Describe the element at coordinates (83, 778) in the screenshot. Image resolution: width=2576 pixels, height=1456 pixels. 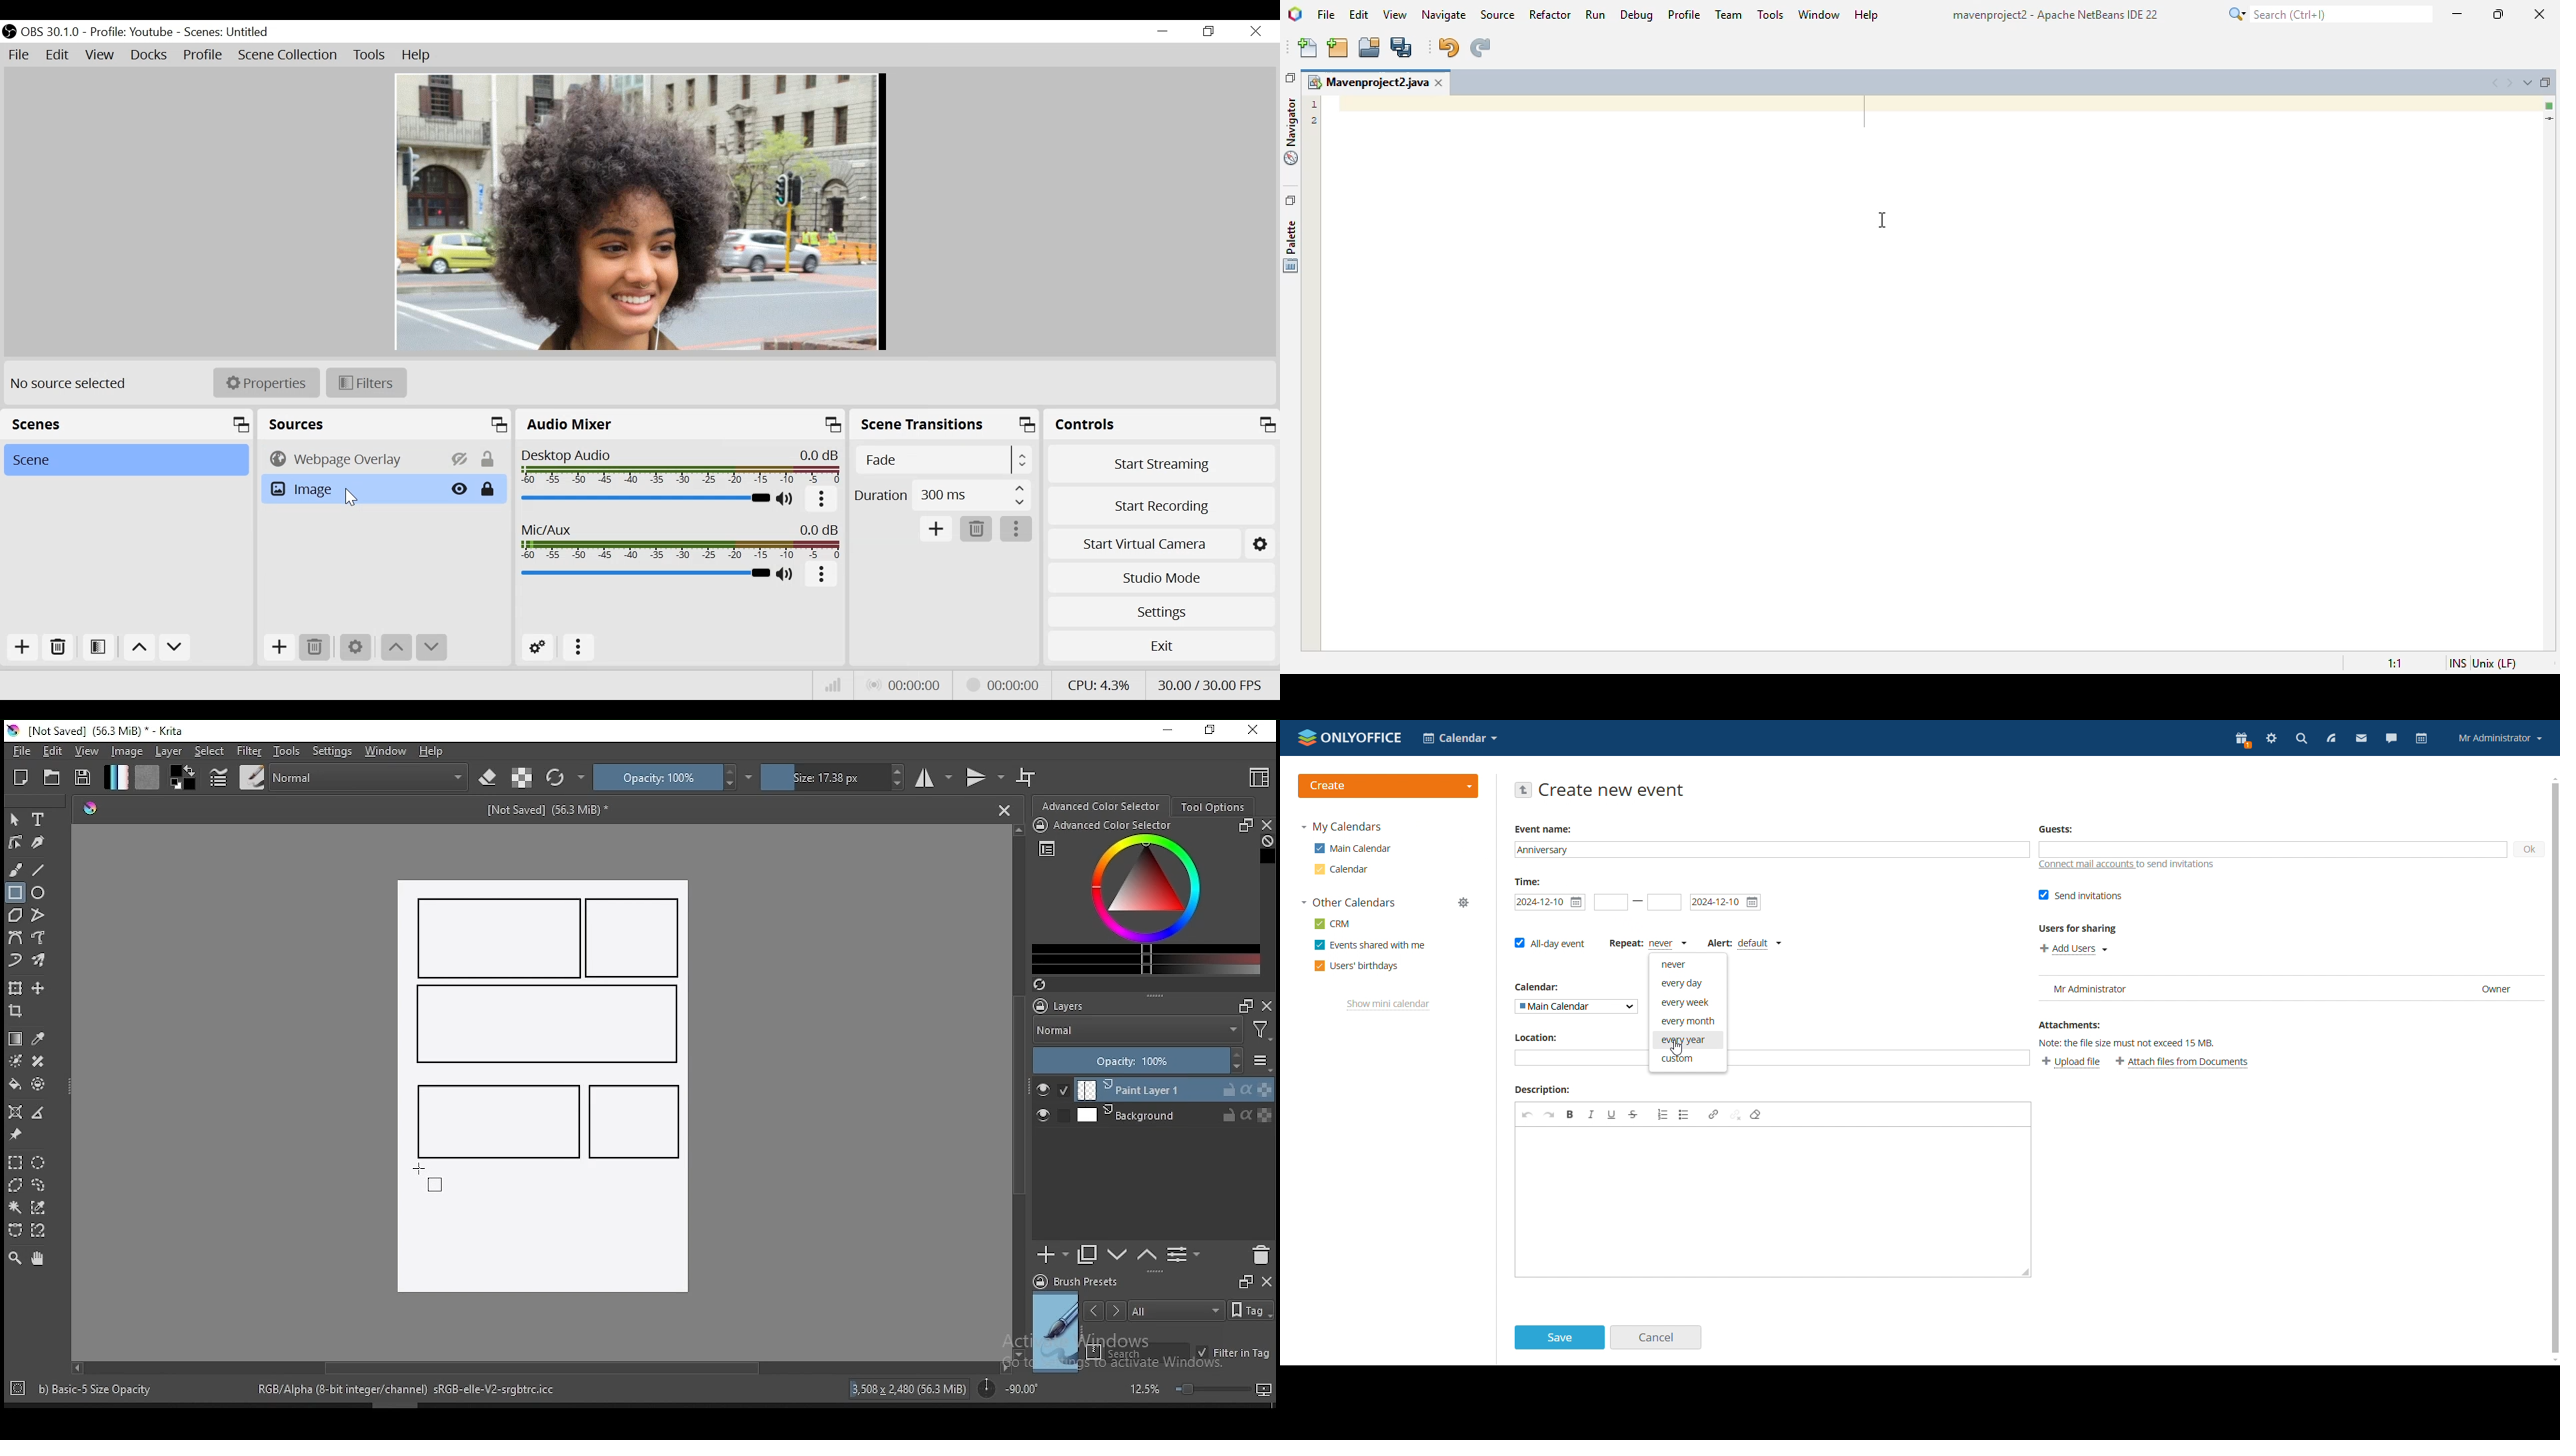
I see `save` at that location.